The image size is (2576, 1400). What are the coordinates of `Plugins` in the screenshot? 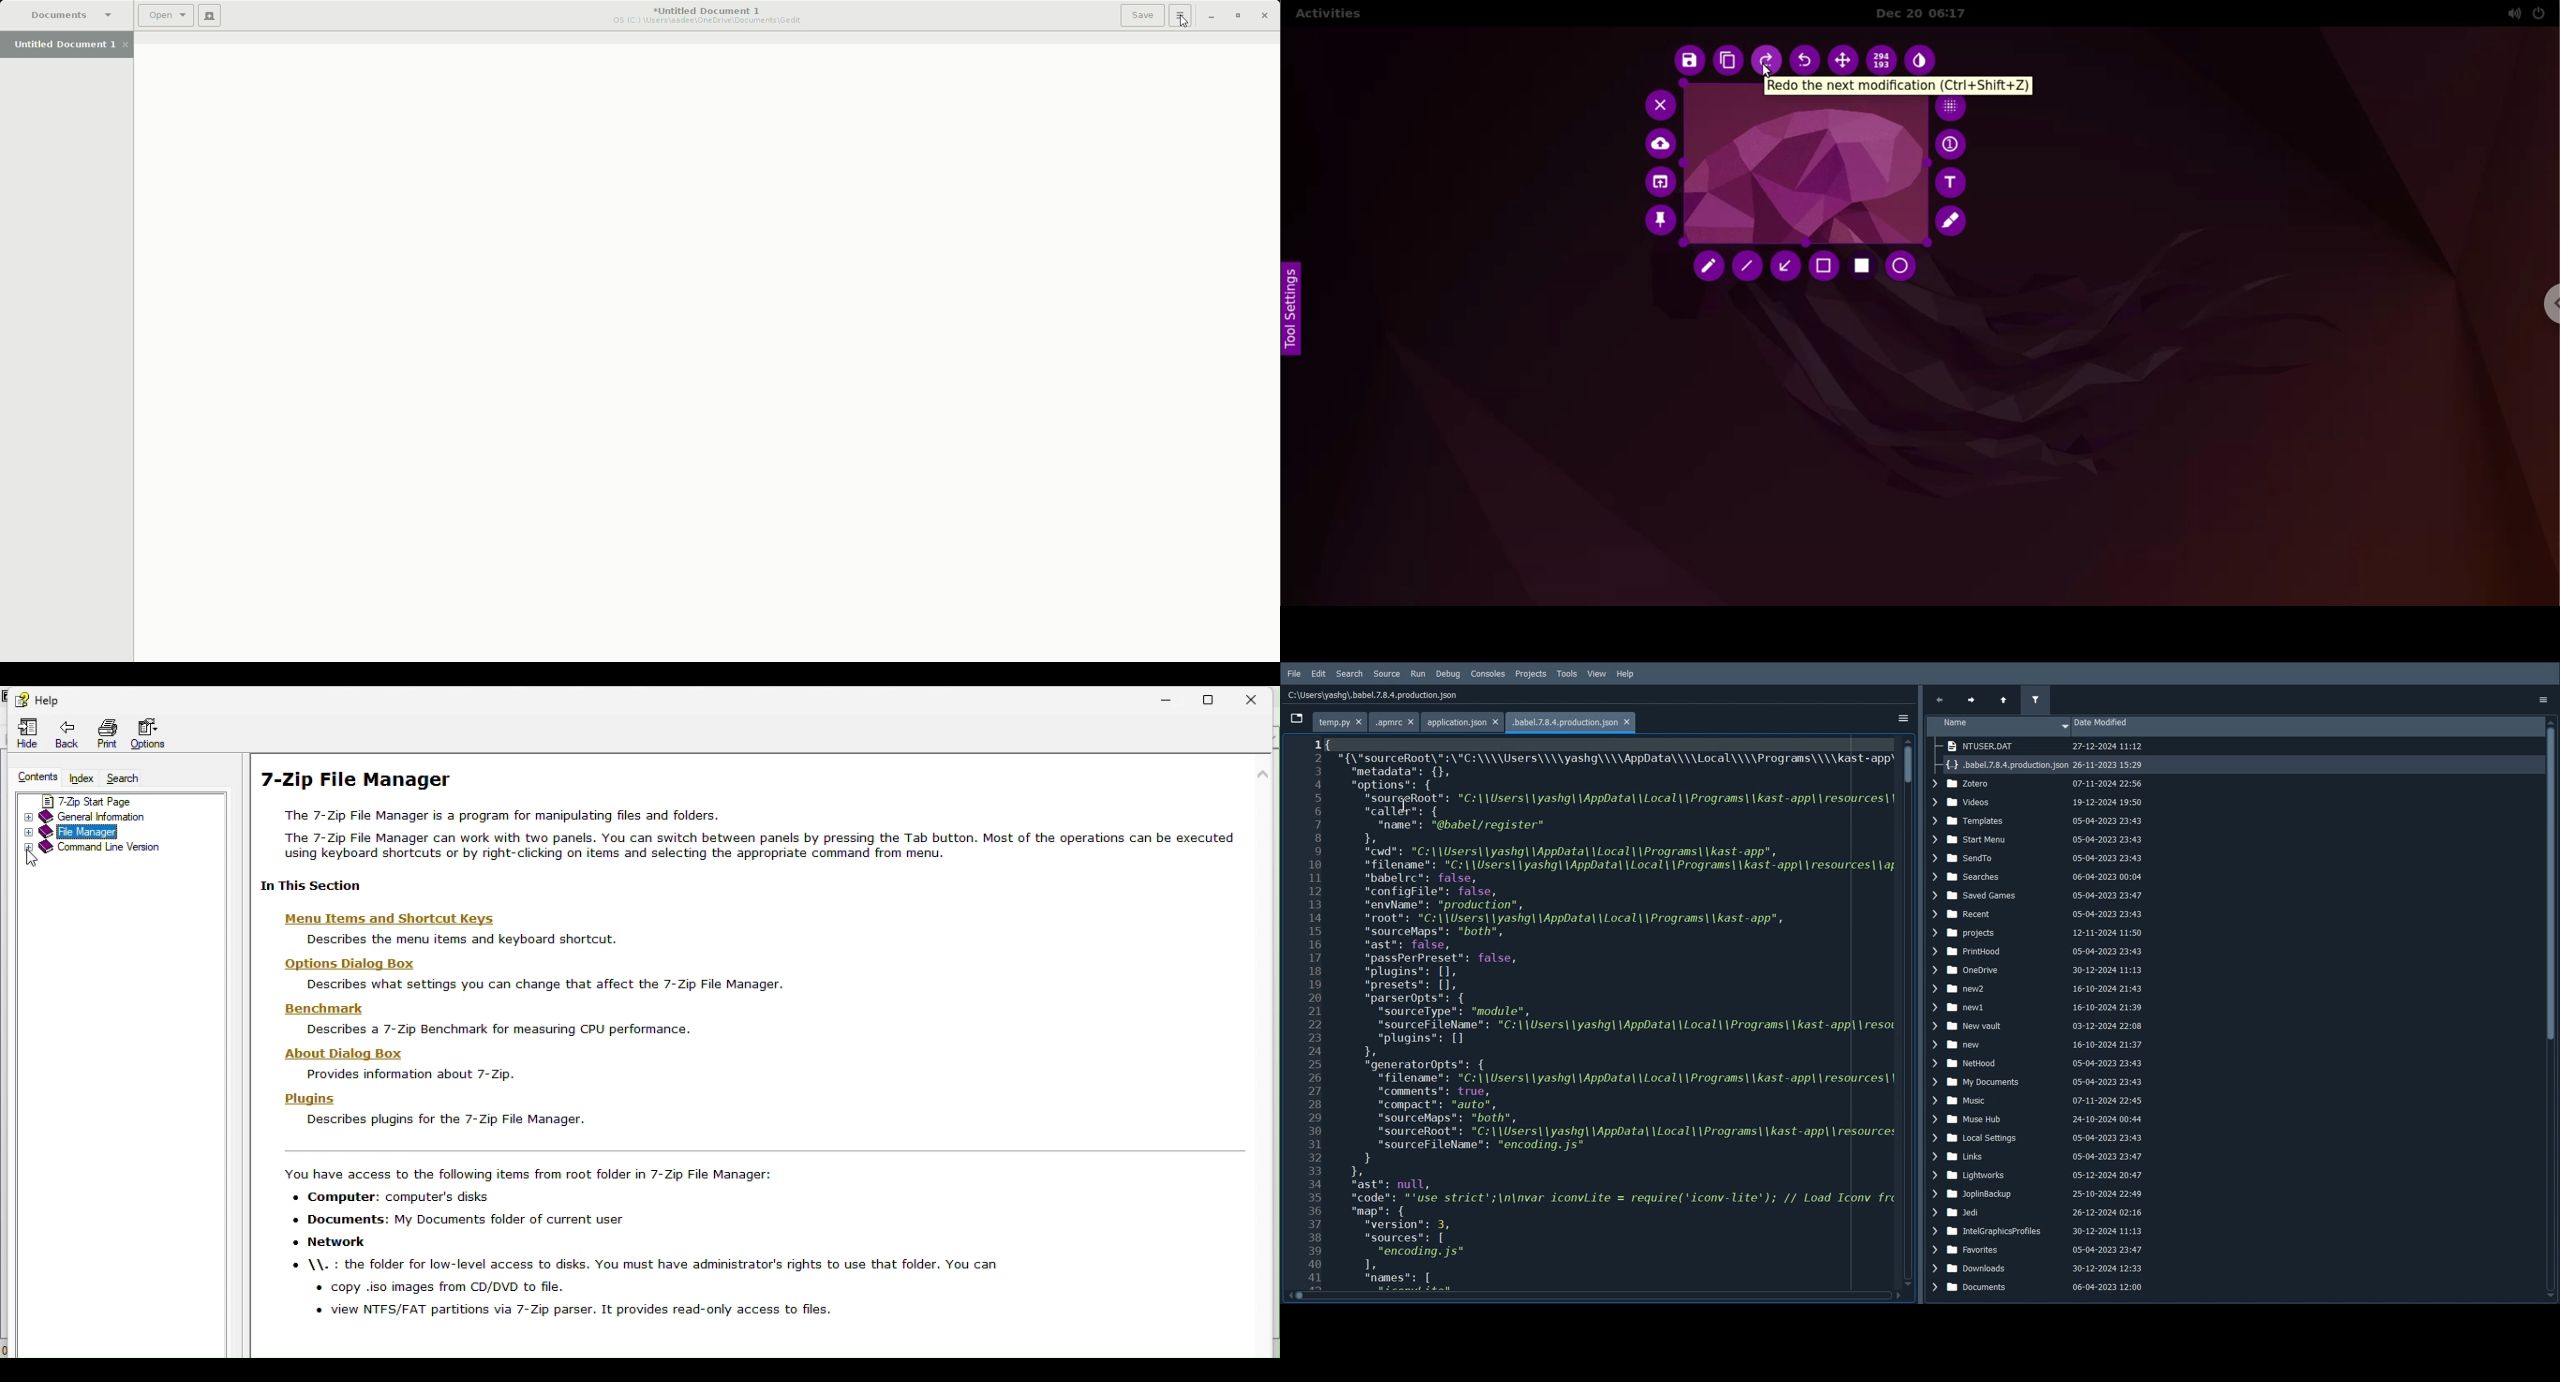 It's located at (305, 1099).